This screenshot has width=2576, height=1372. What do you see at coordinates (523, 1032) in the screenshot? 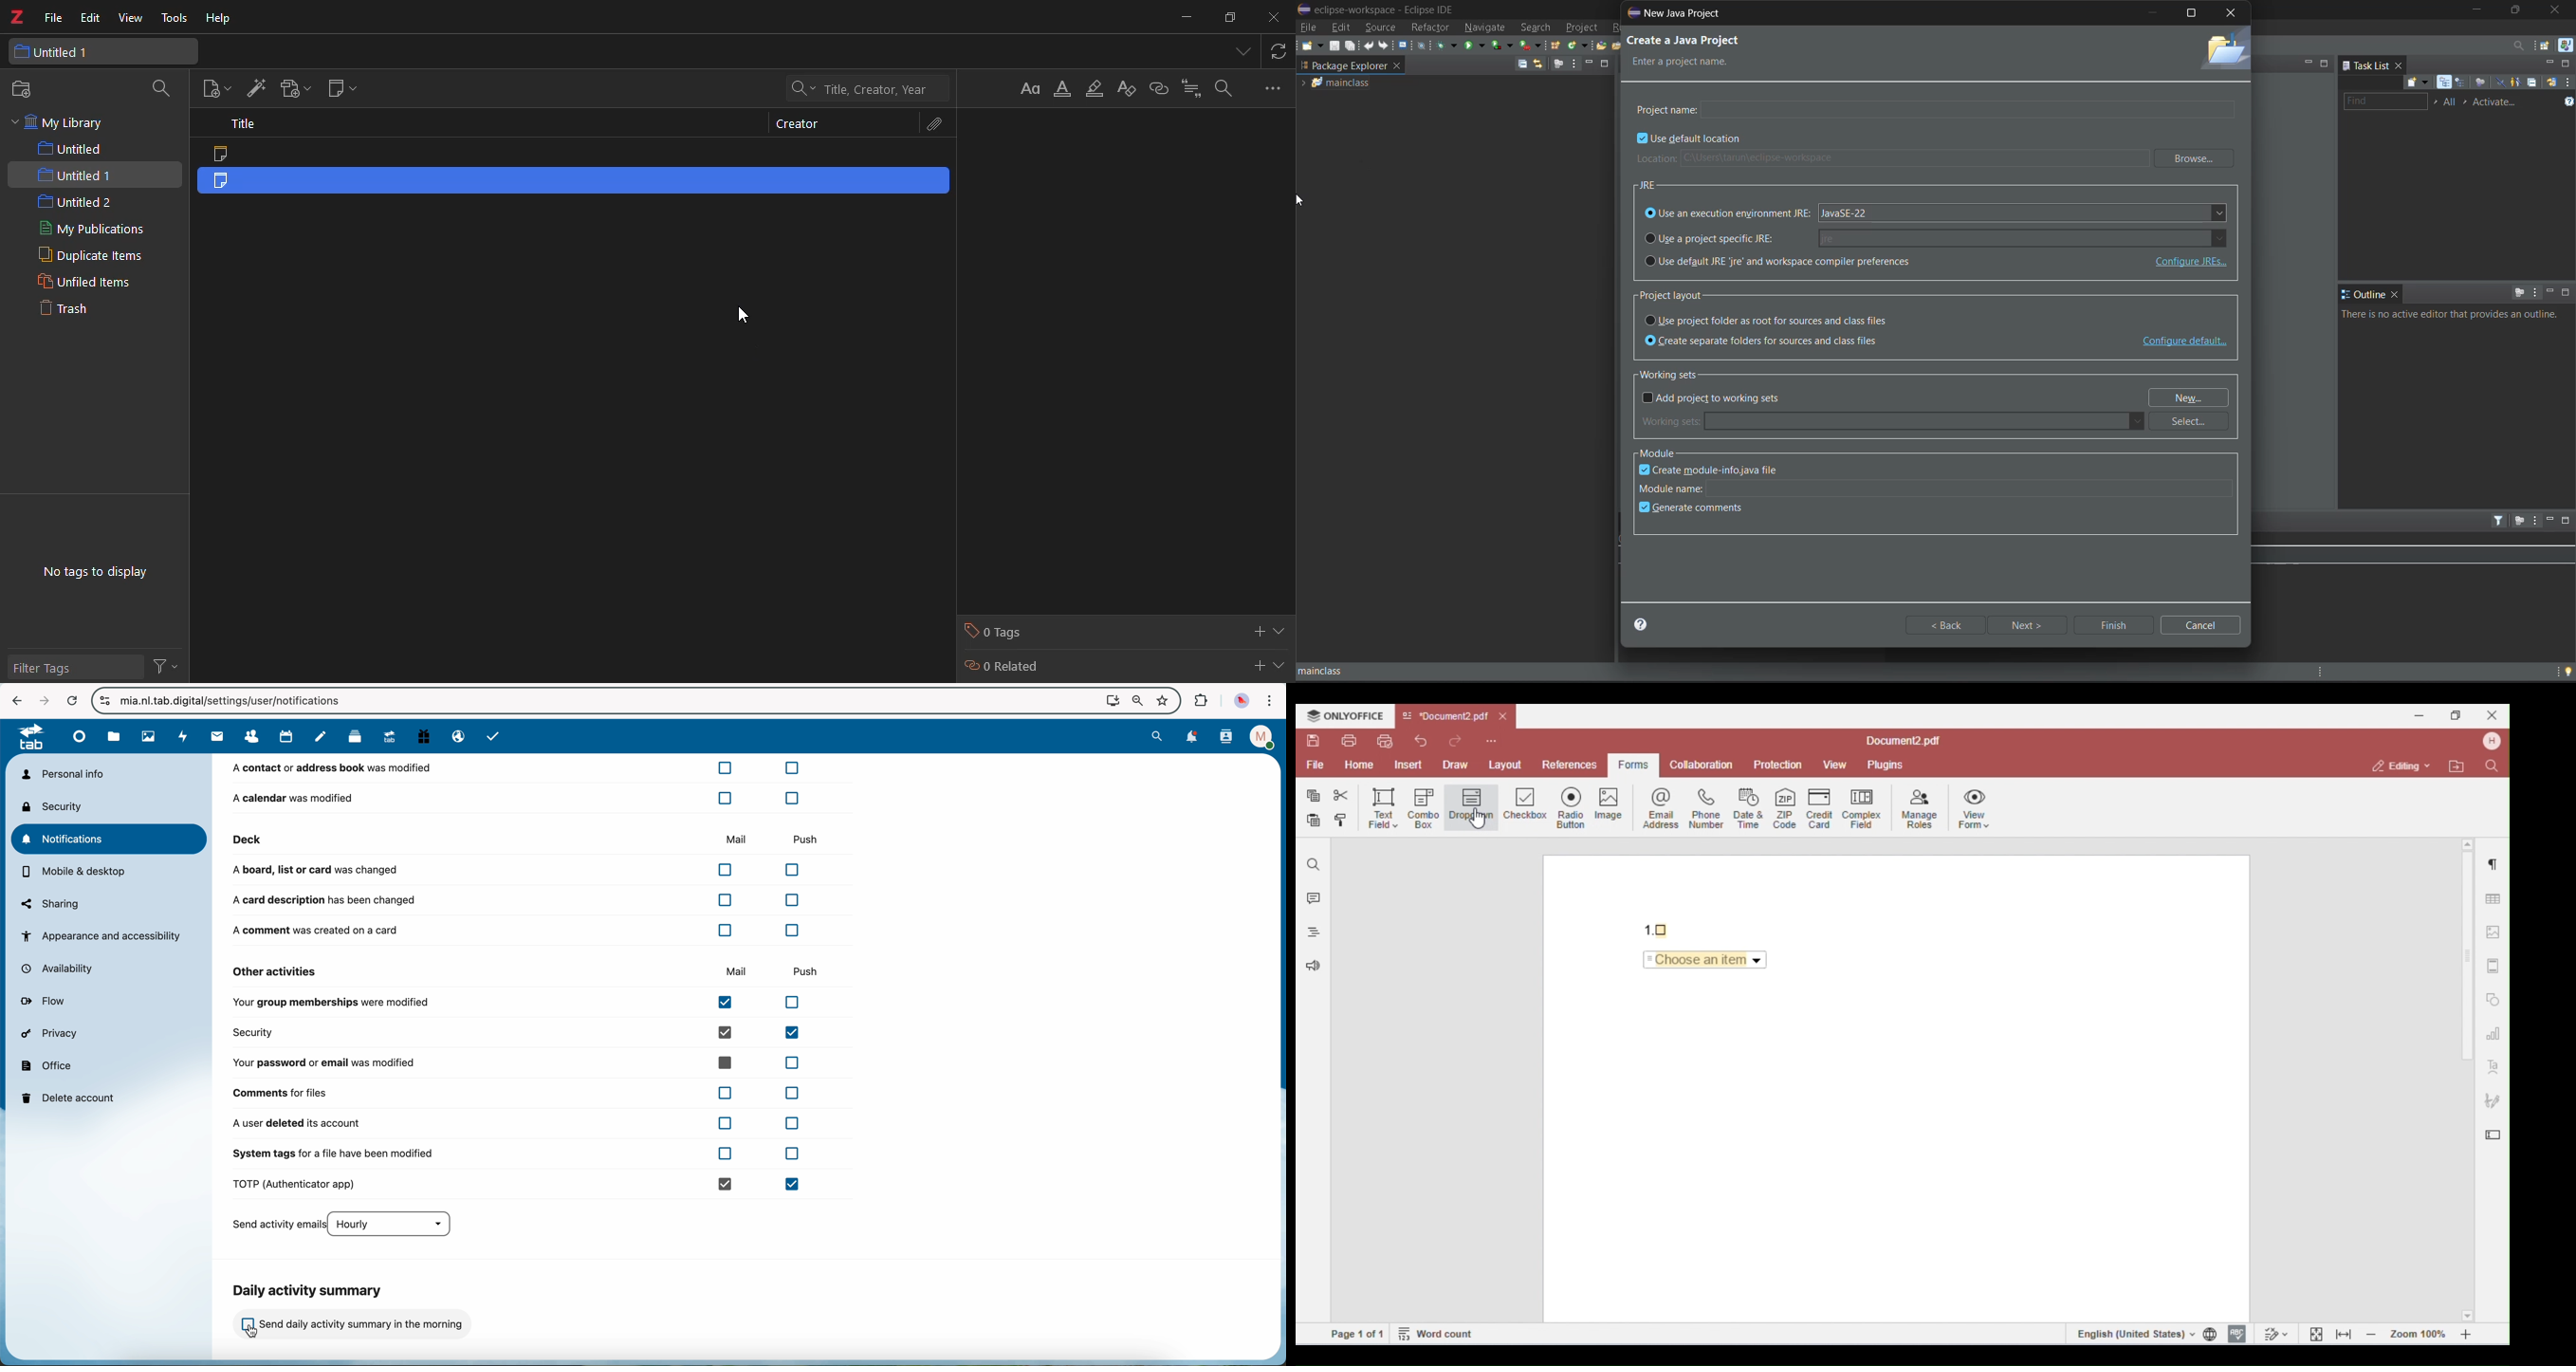
I see `security` at bounding box center [523, 1032].